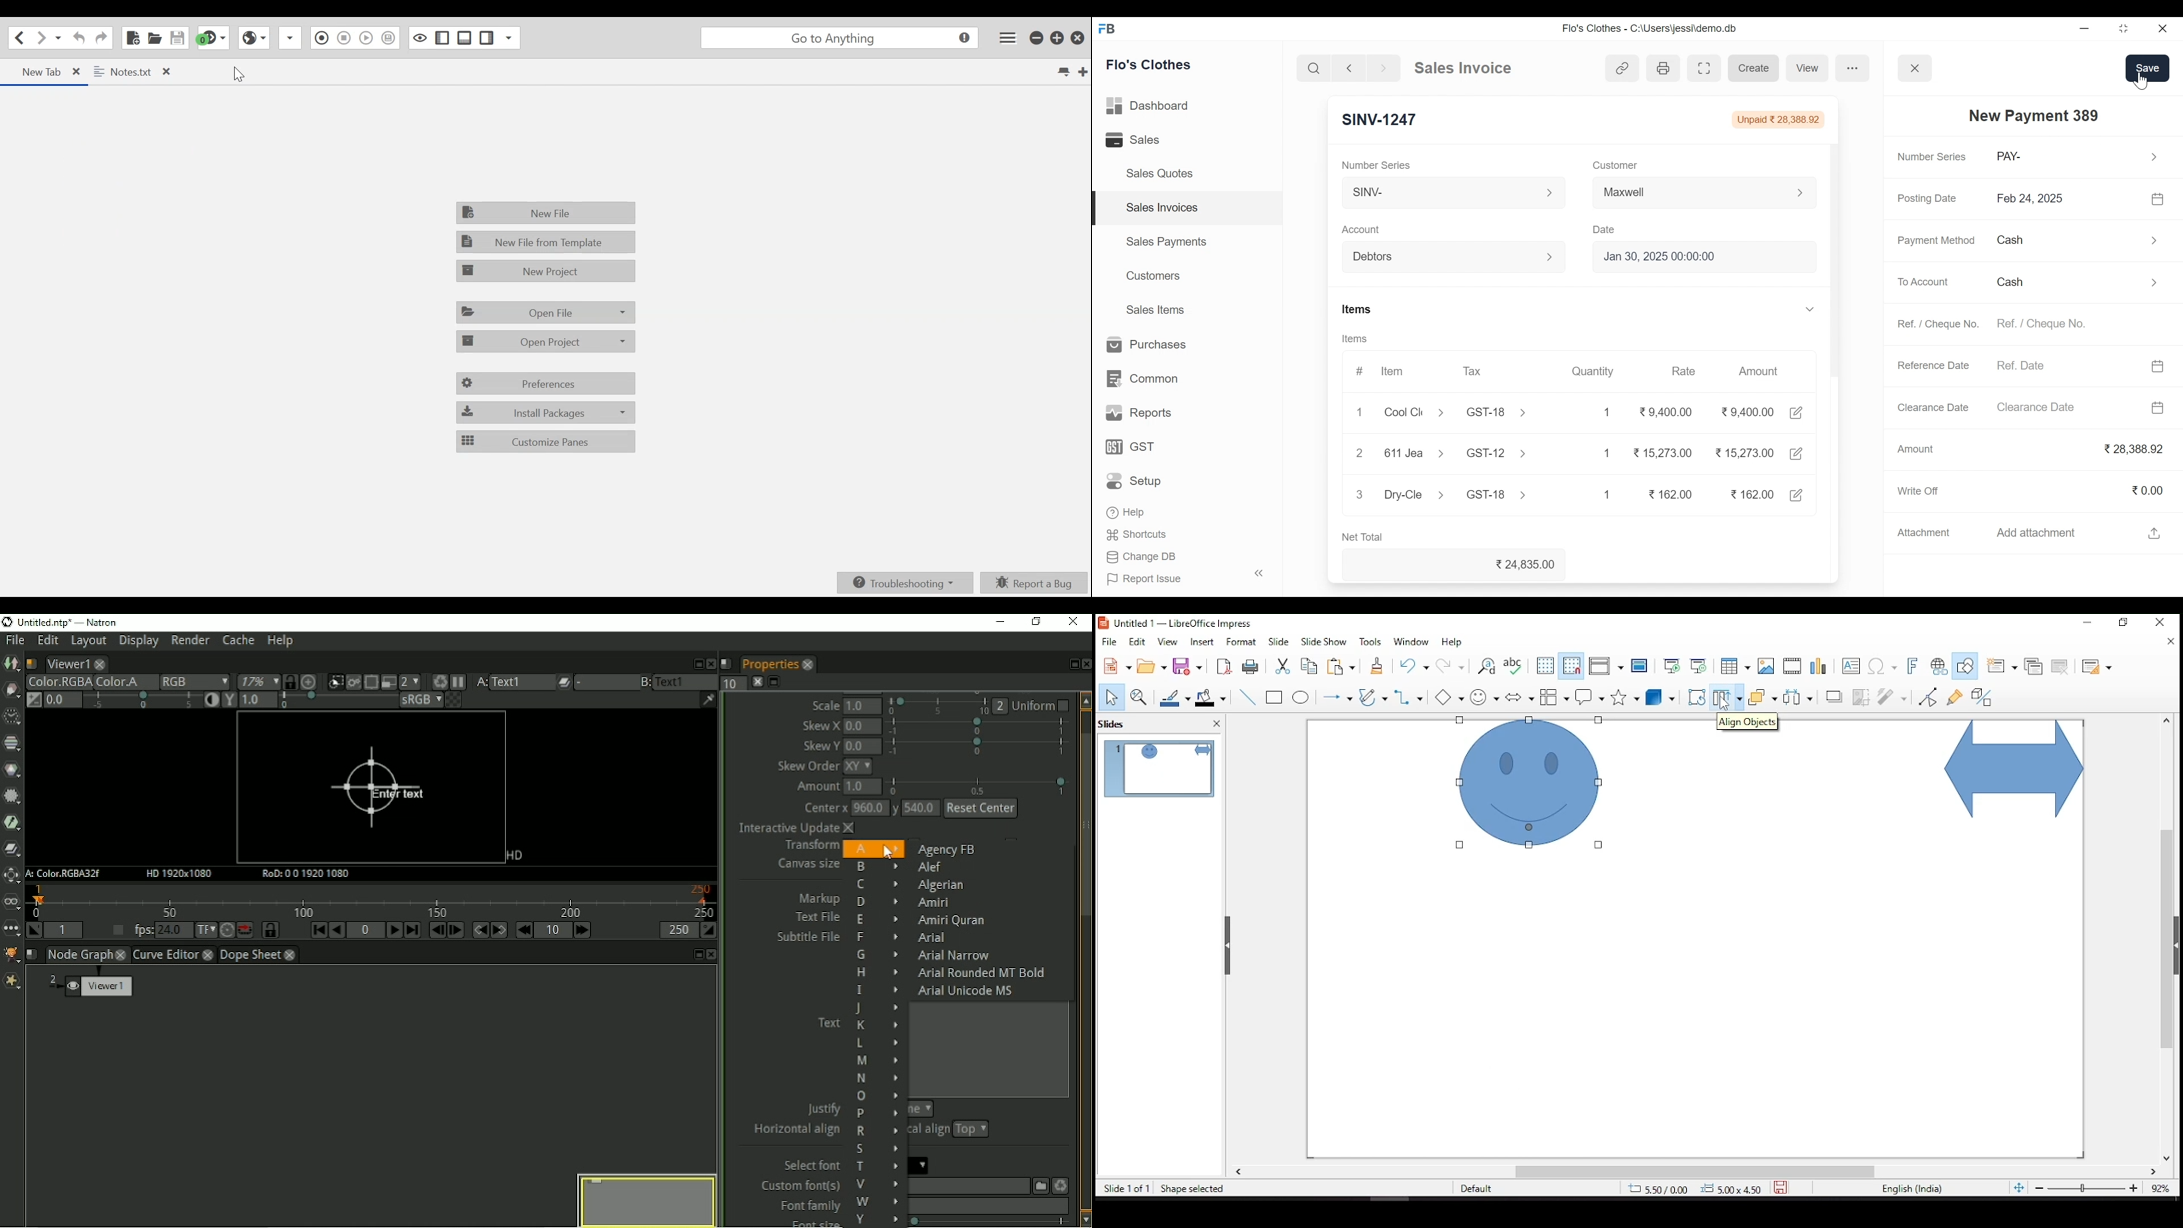 Image resolution: width=2184 pixels, height=1232 pixels. Describe the element at coordinates (1923, 491) in the screenshot. I see `Write Off` at that location.